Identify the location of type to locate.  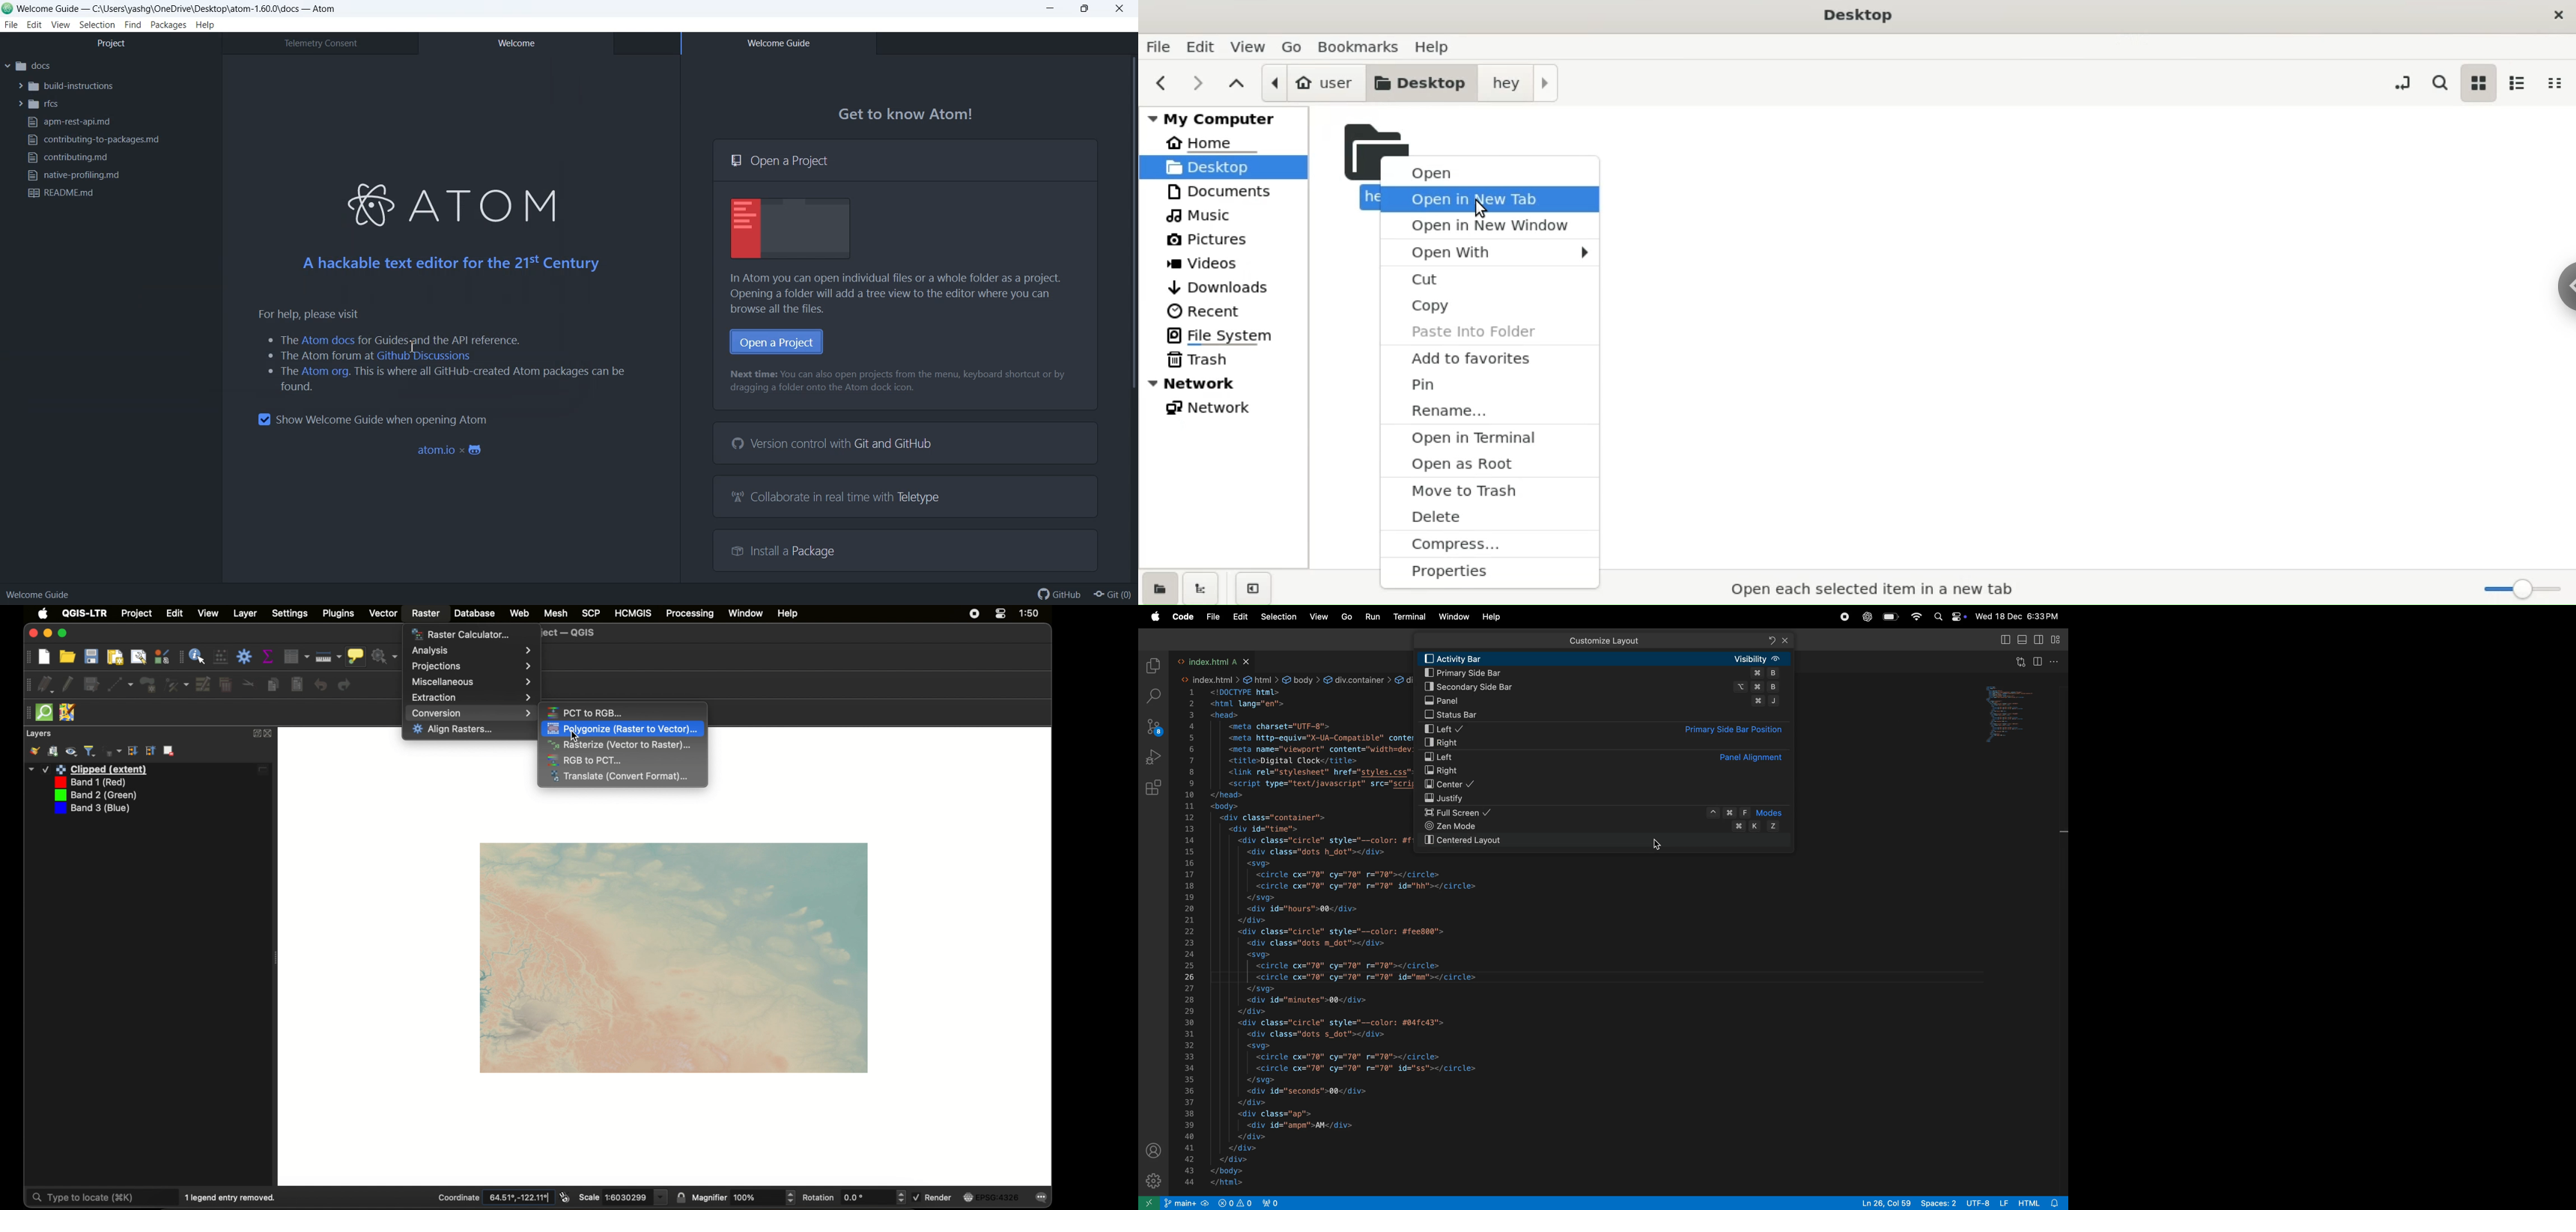
(102, 1197).